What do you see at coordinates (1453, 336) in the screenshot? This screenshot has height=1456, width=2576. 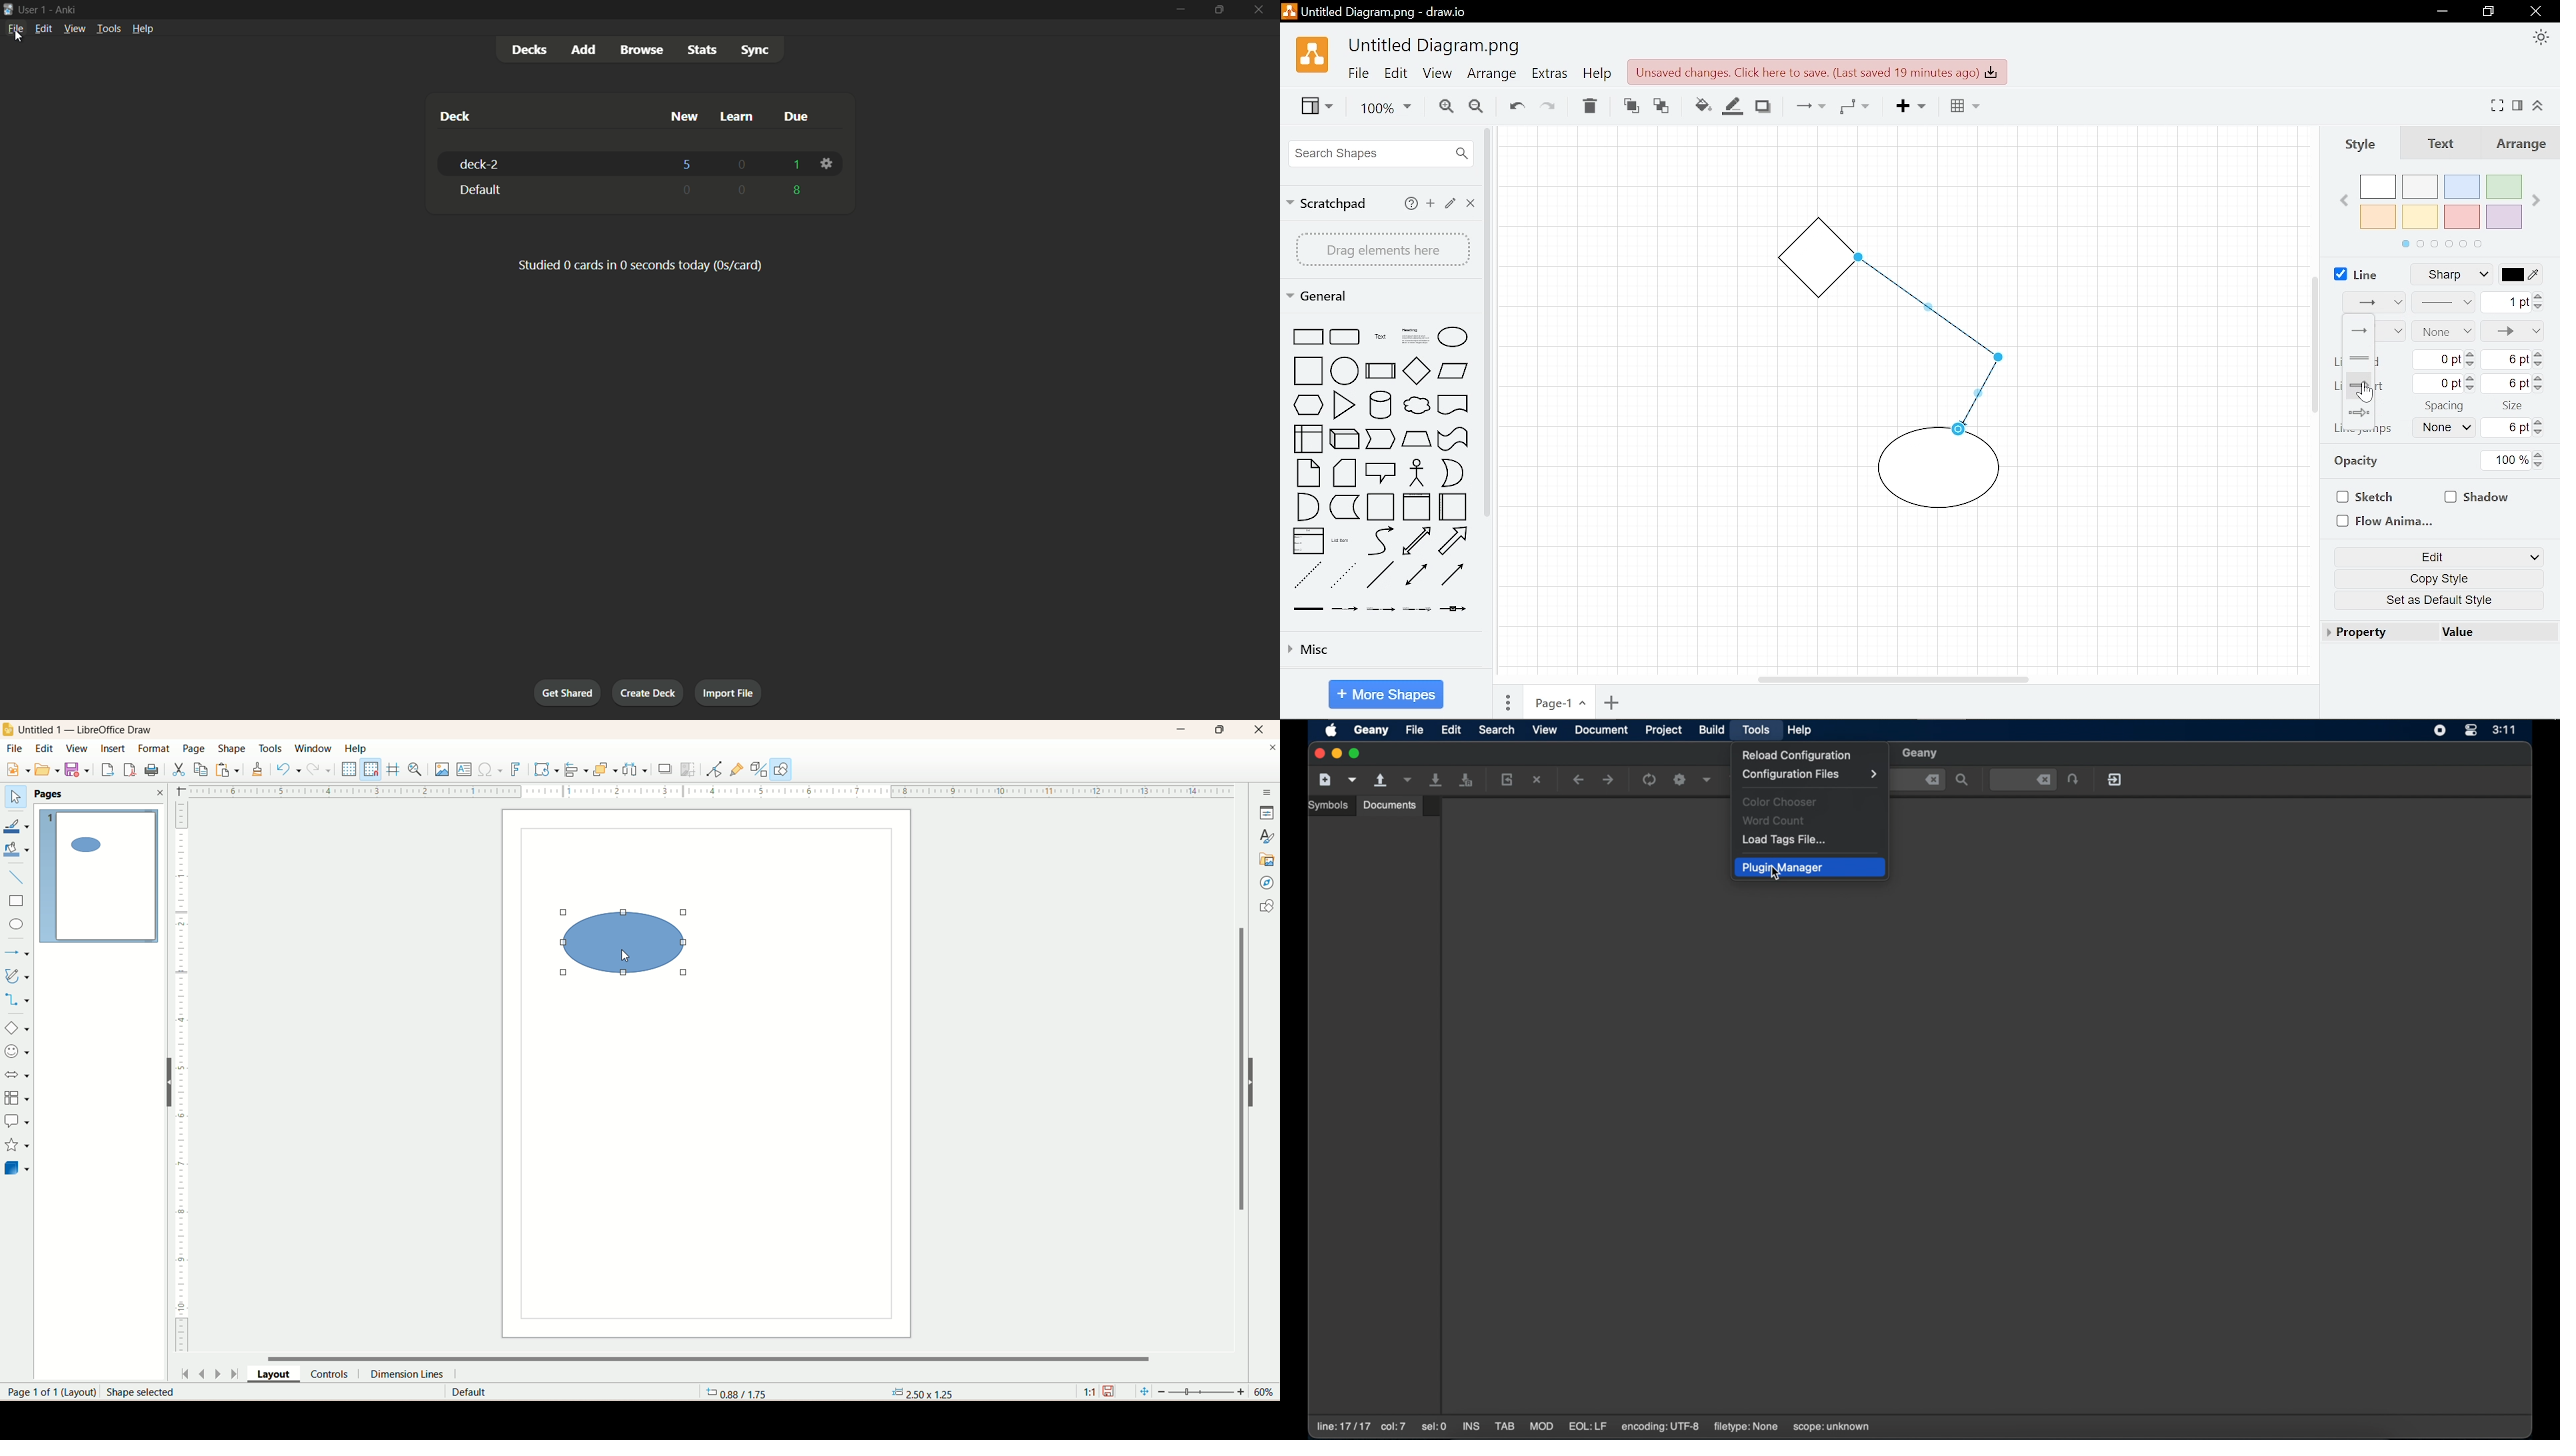 I see `shape` at bounding box center [1453, 336].